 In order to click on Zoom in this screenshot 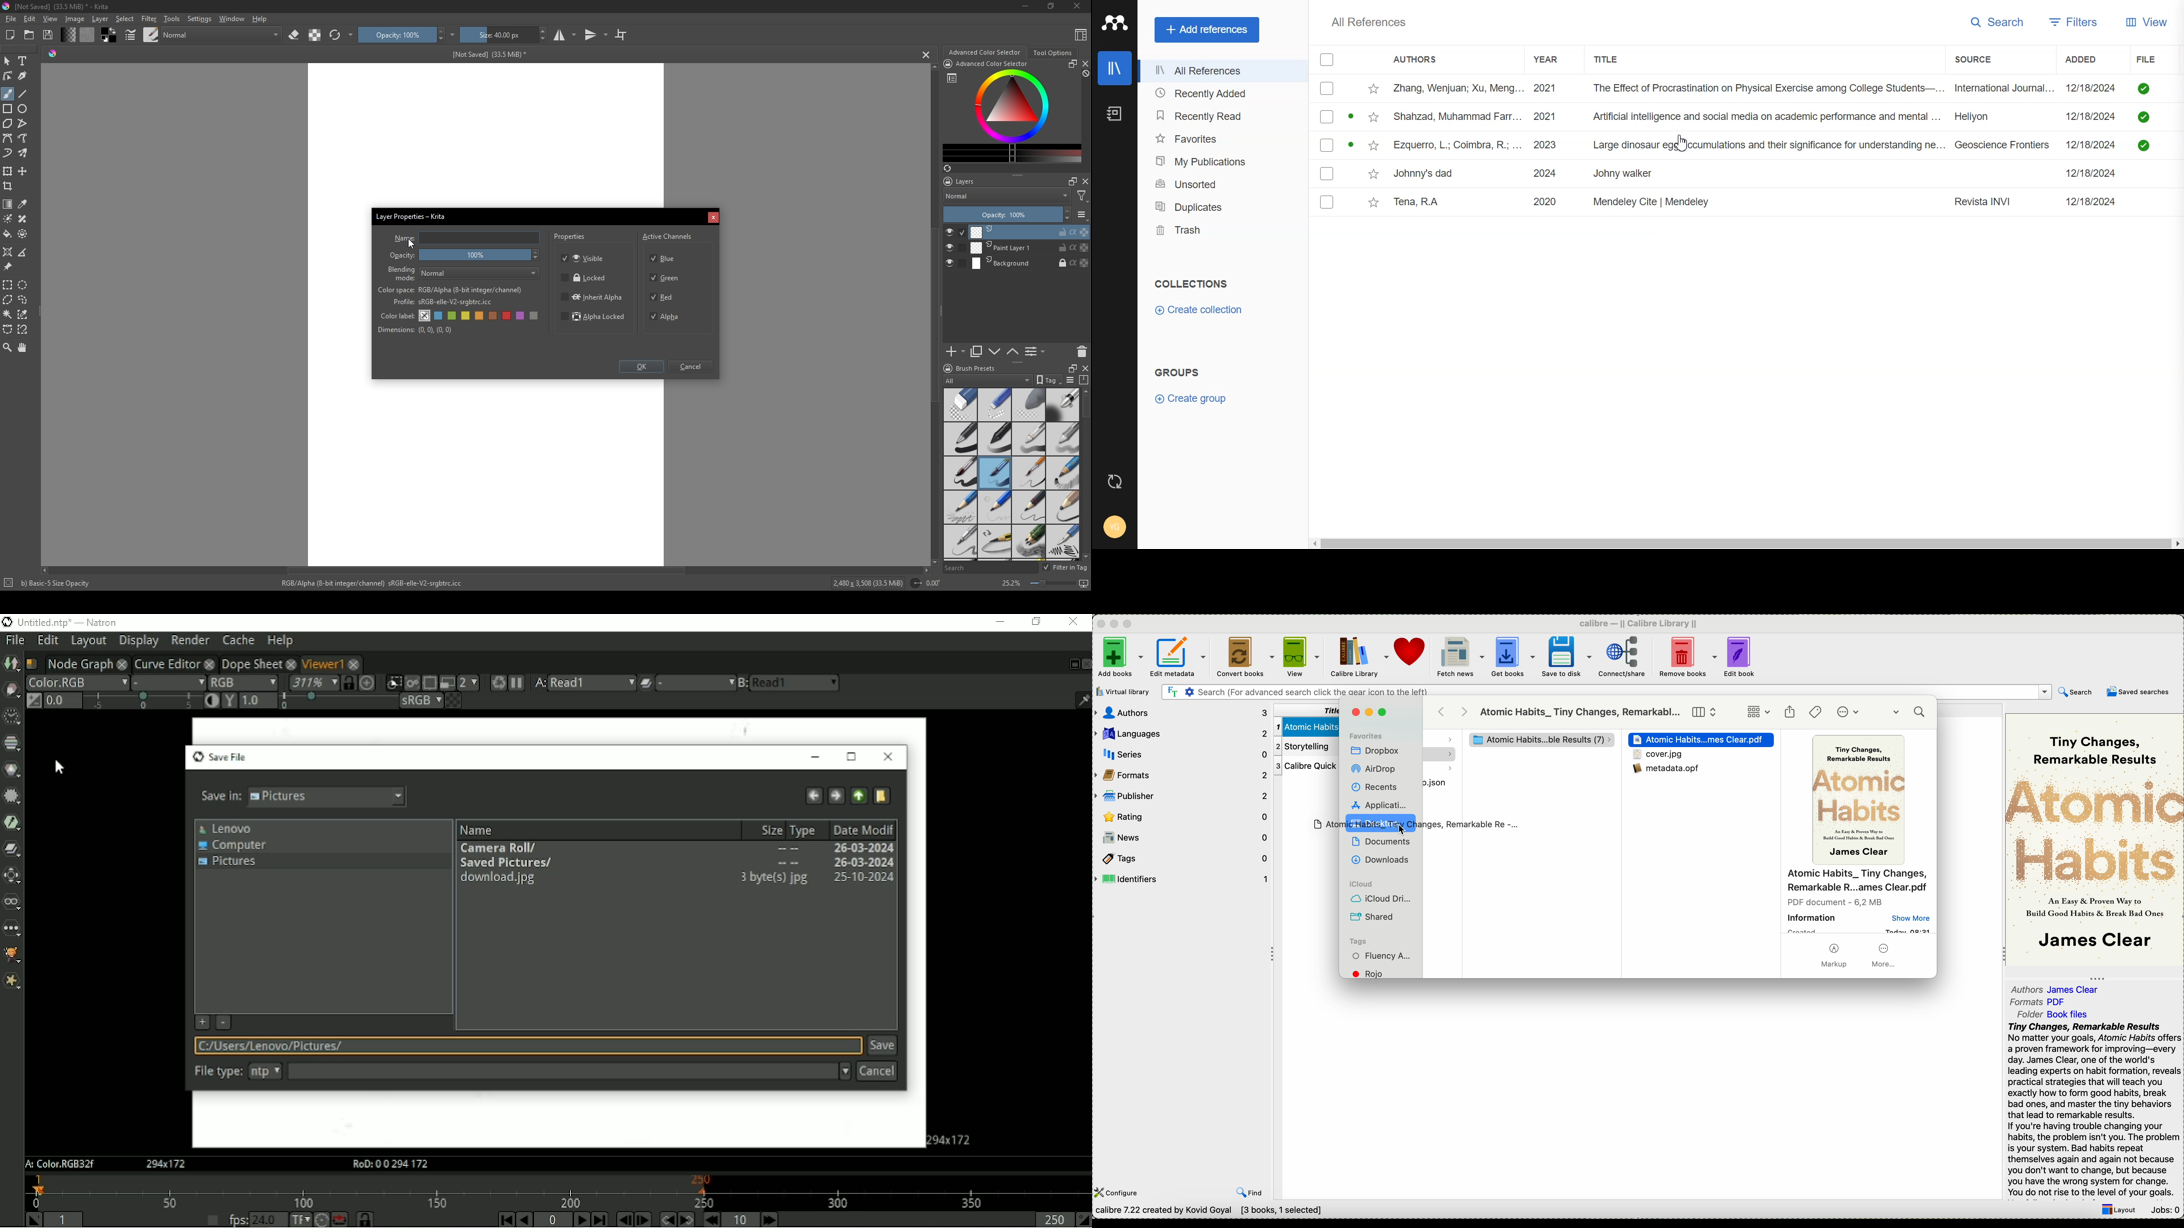, I will do `click(313, 682)`.